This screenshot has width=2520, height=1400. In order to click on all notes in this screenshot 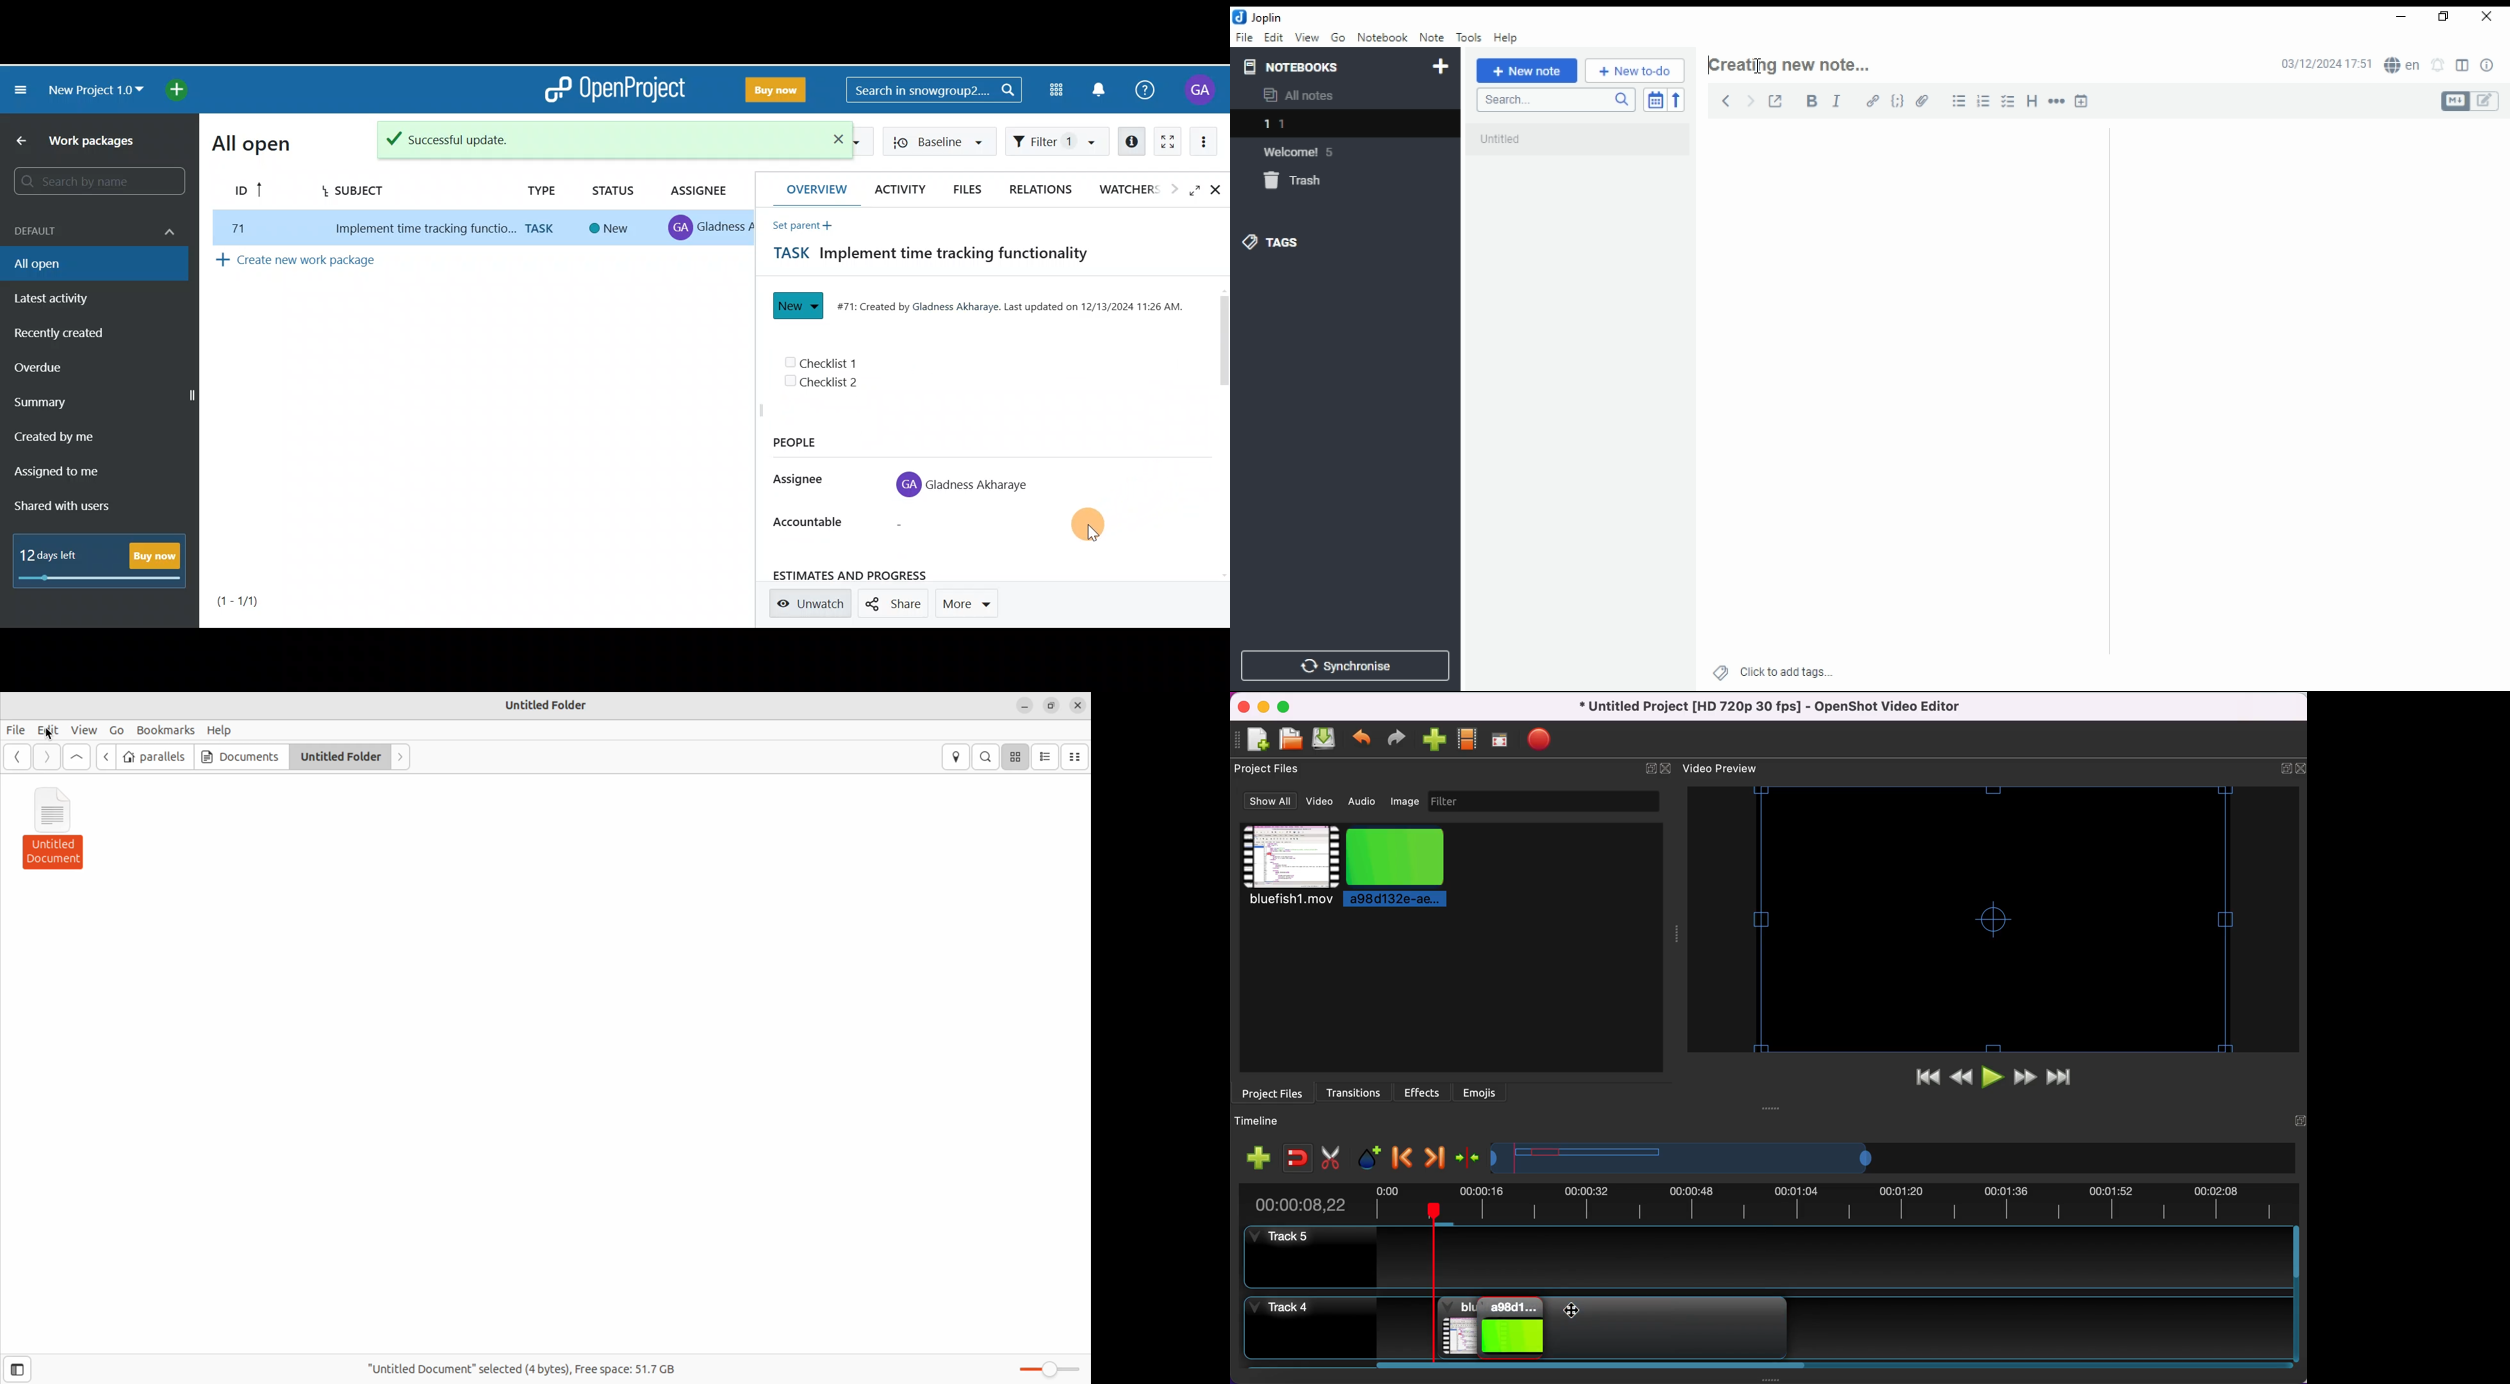, I will do `click(1304, 96)`.